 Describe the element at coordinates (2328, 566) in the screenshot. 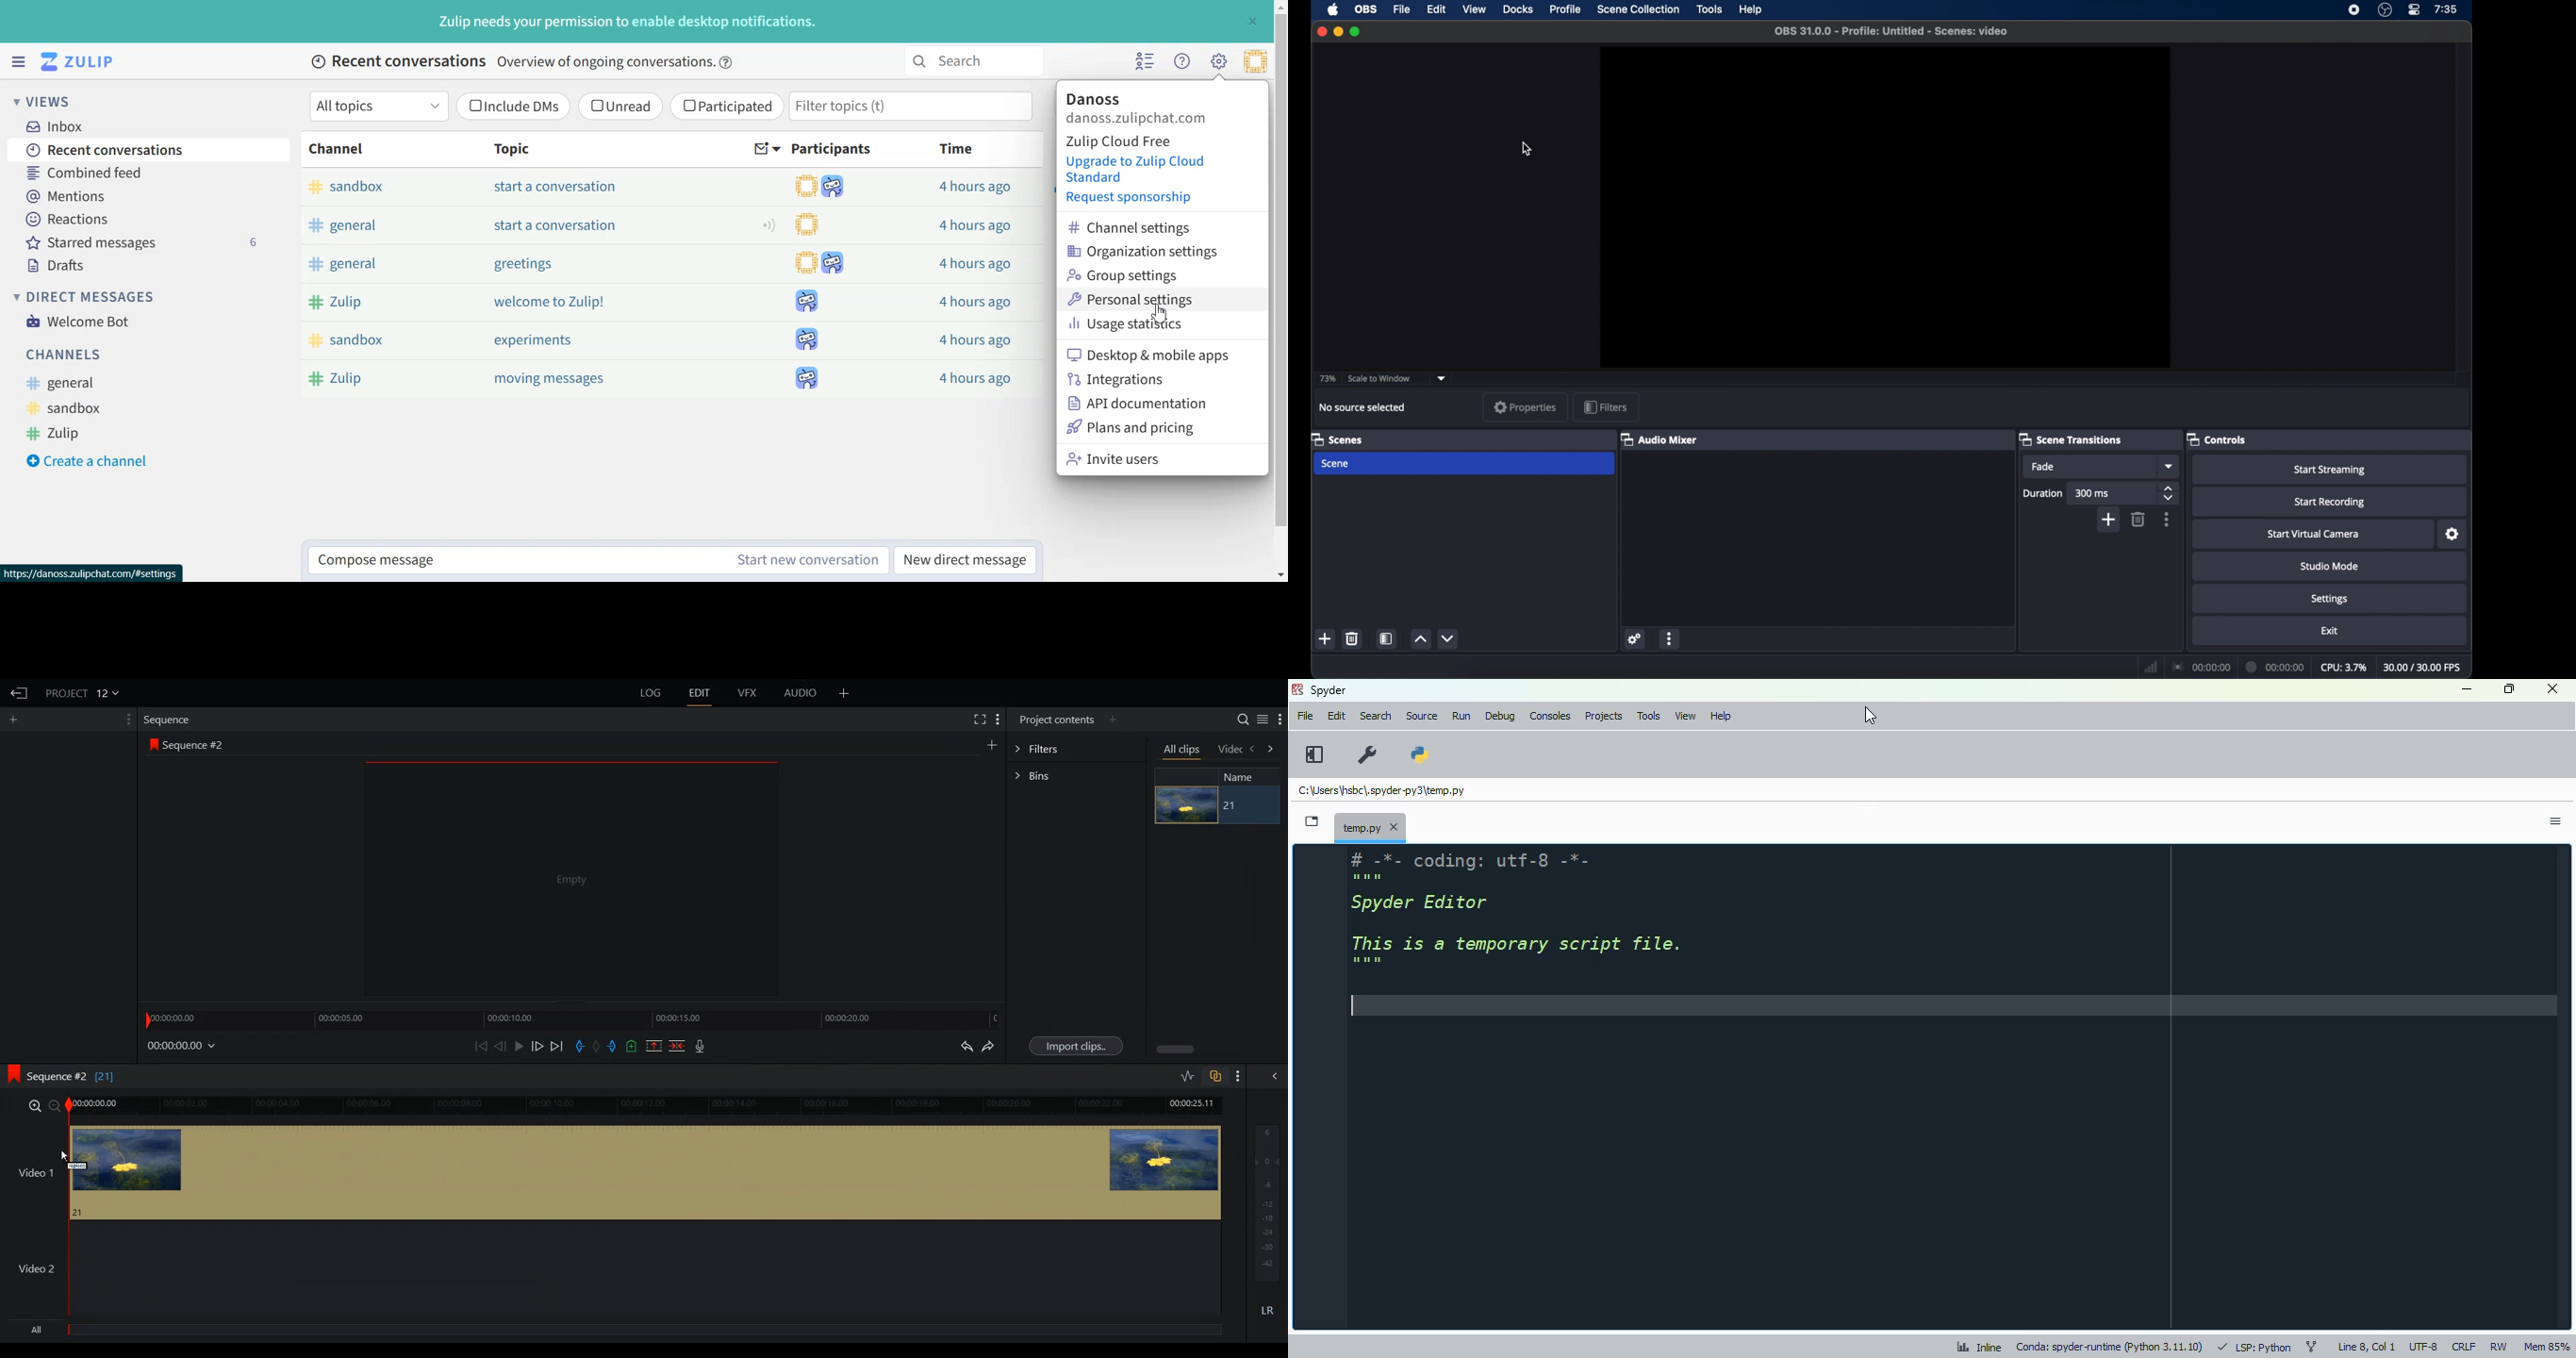

I see `studio mode` at that location.